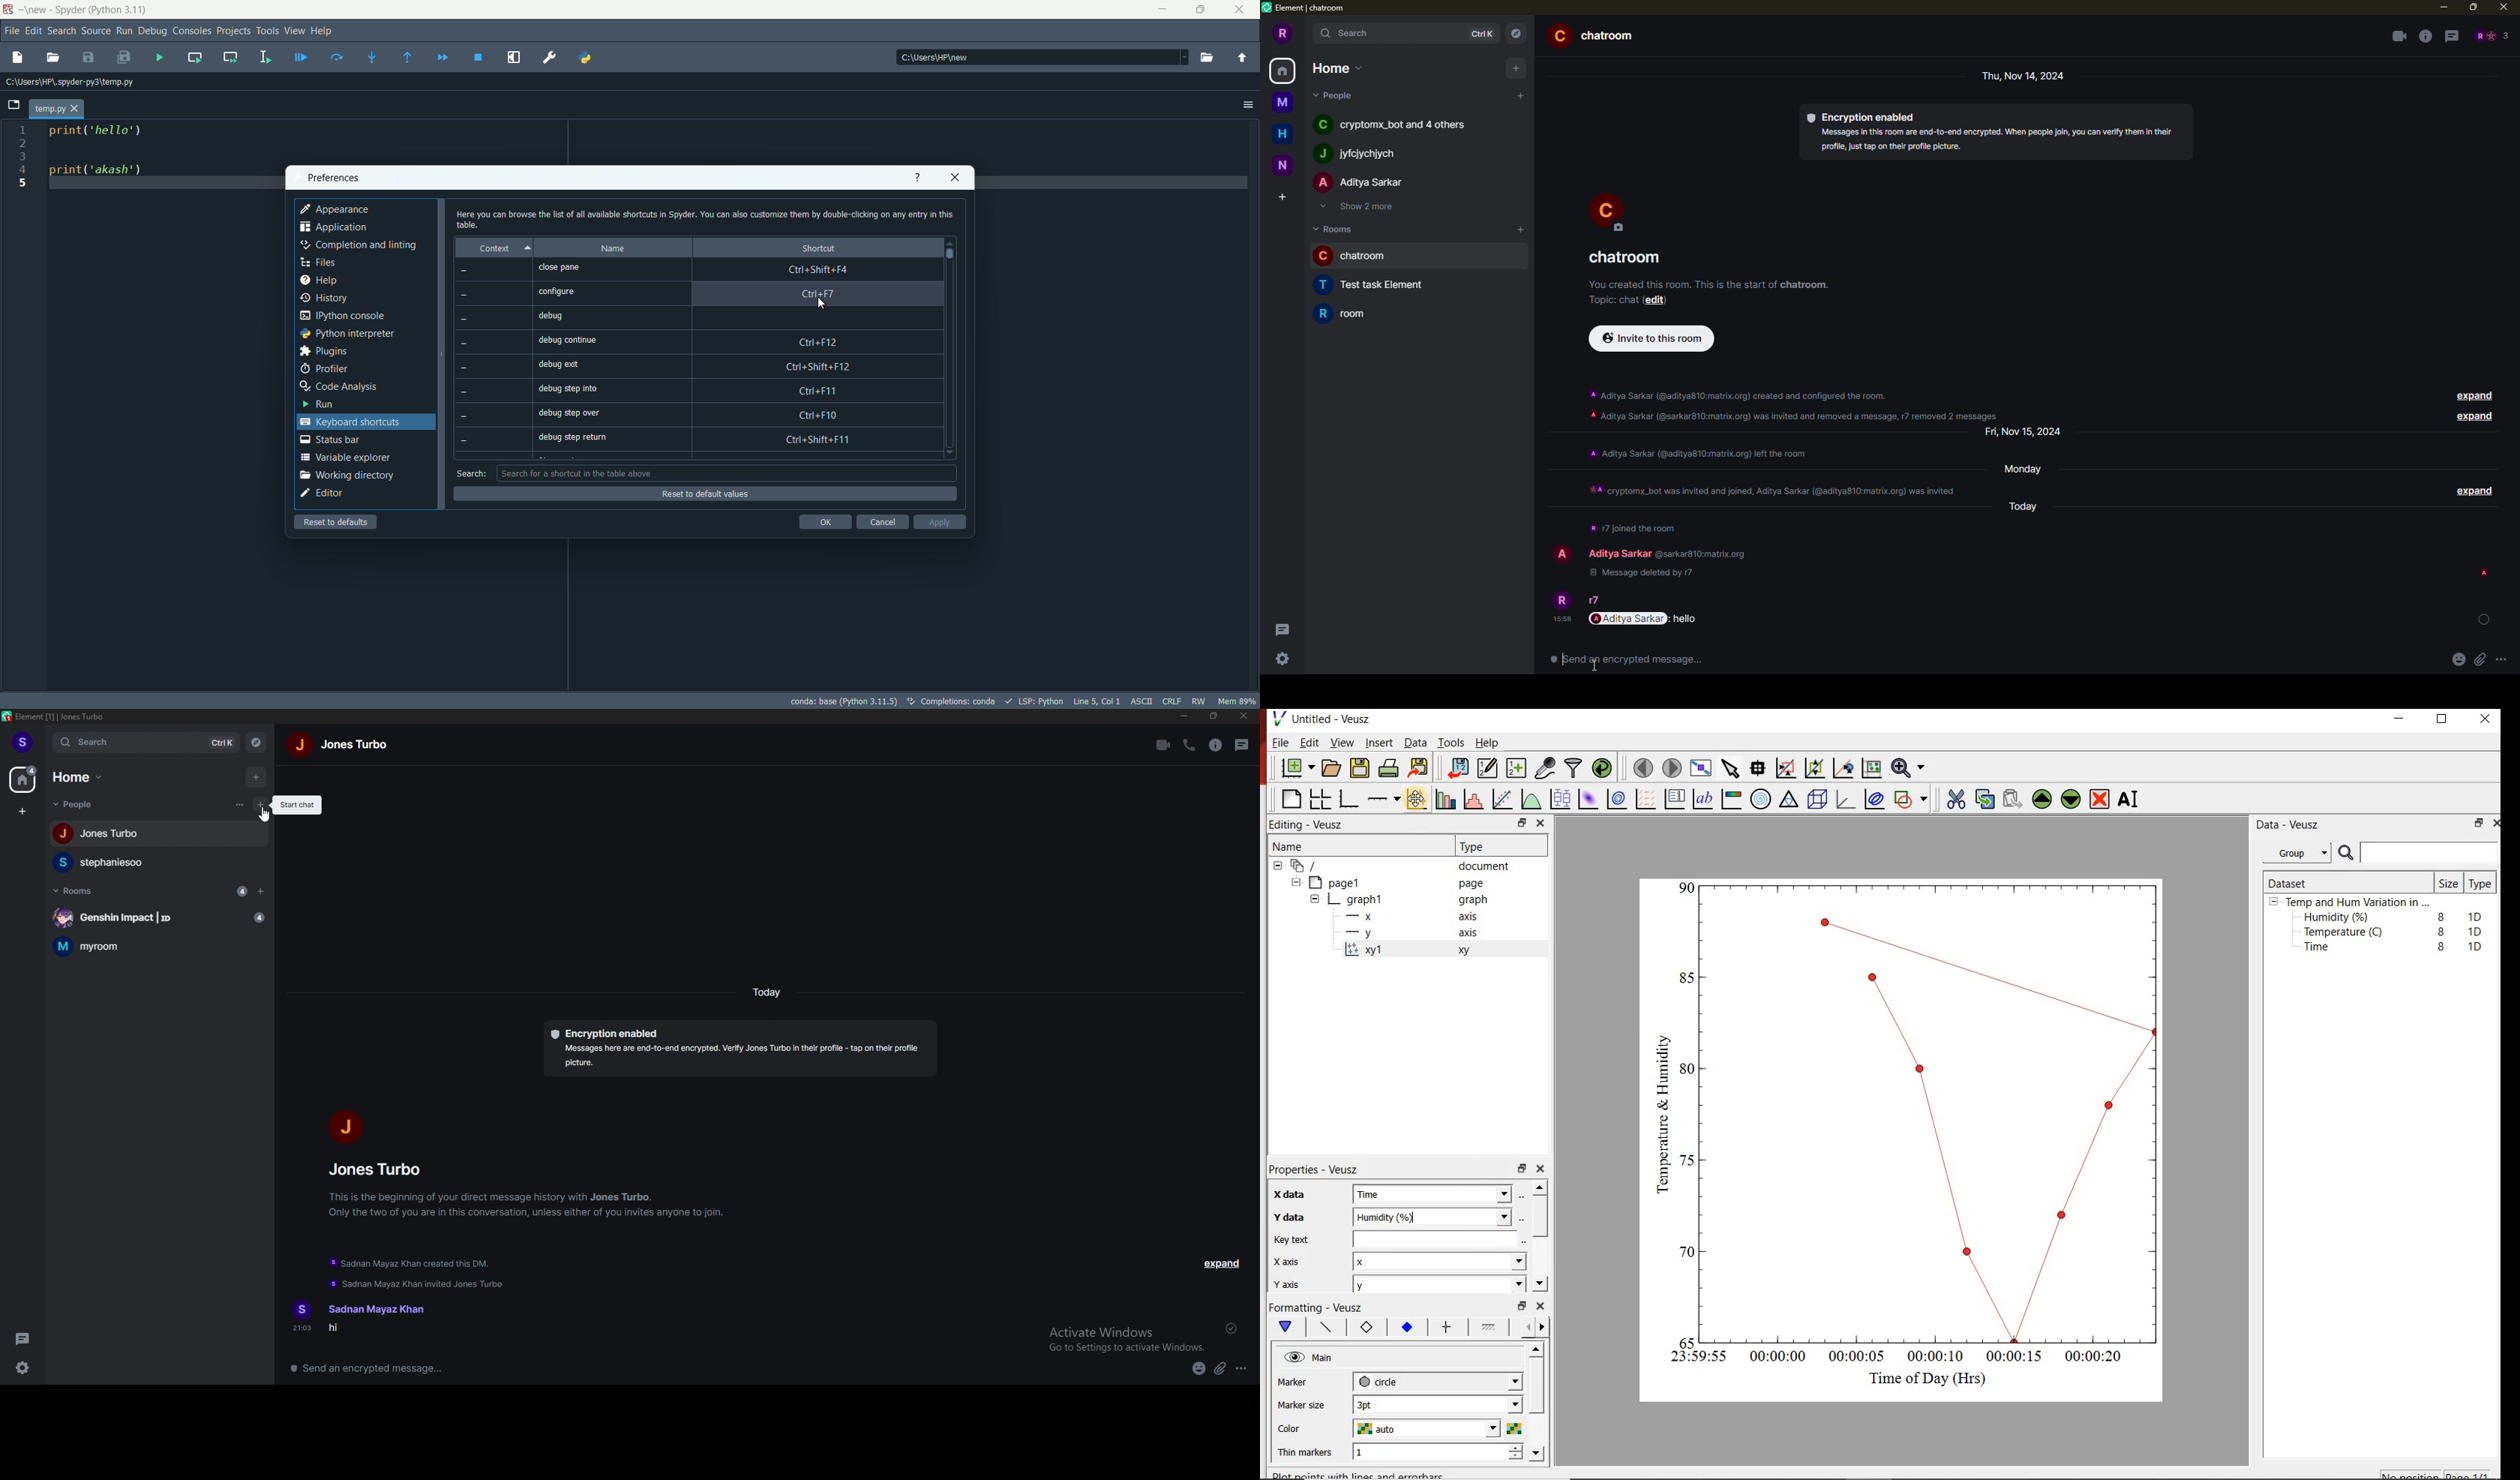  Describe the element at coordinates (408, 58) in the screenshot. I see `run until next function` at that location.